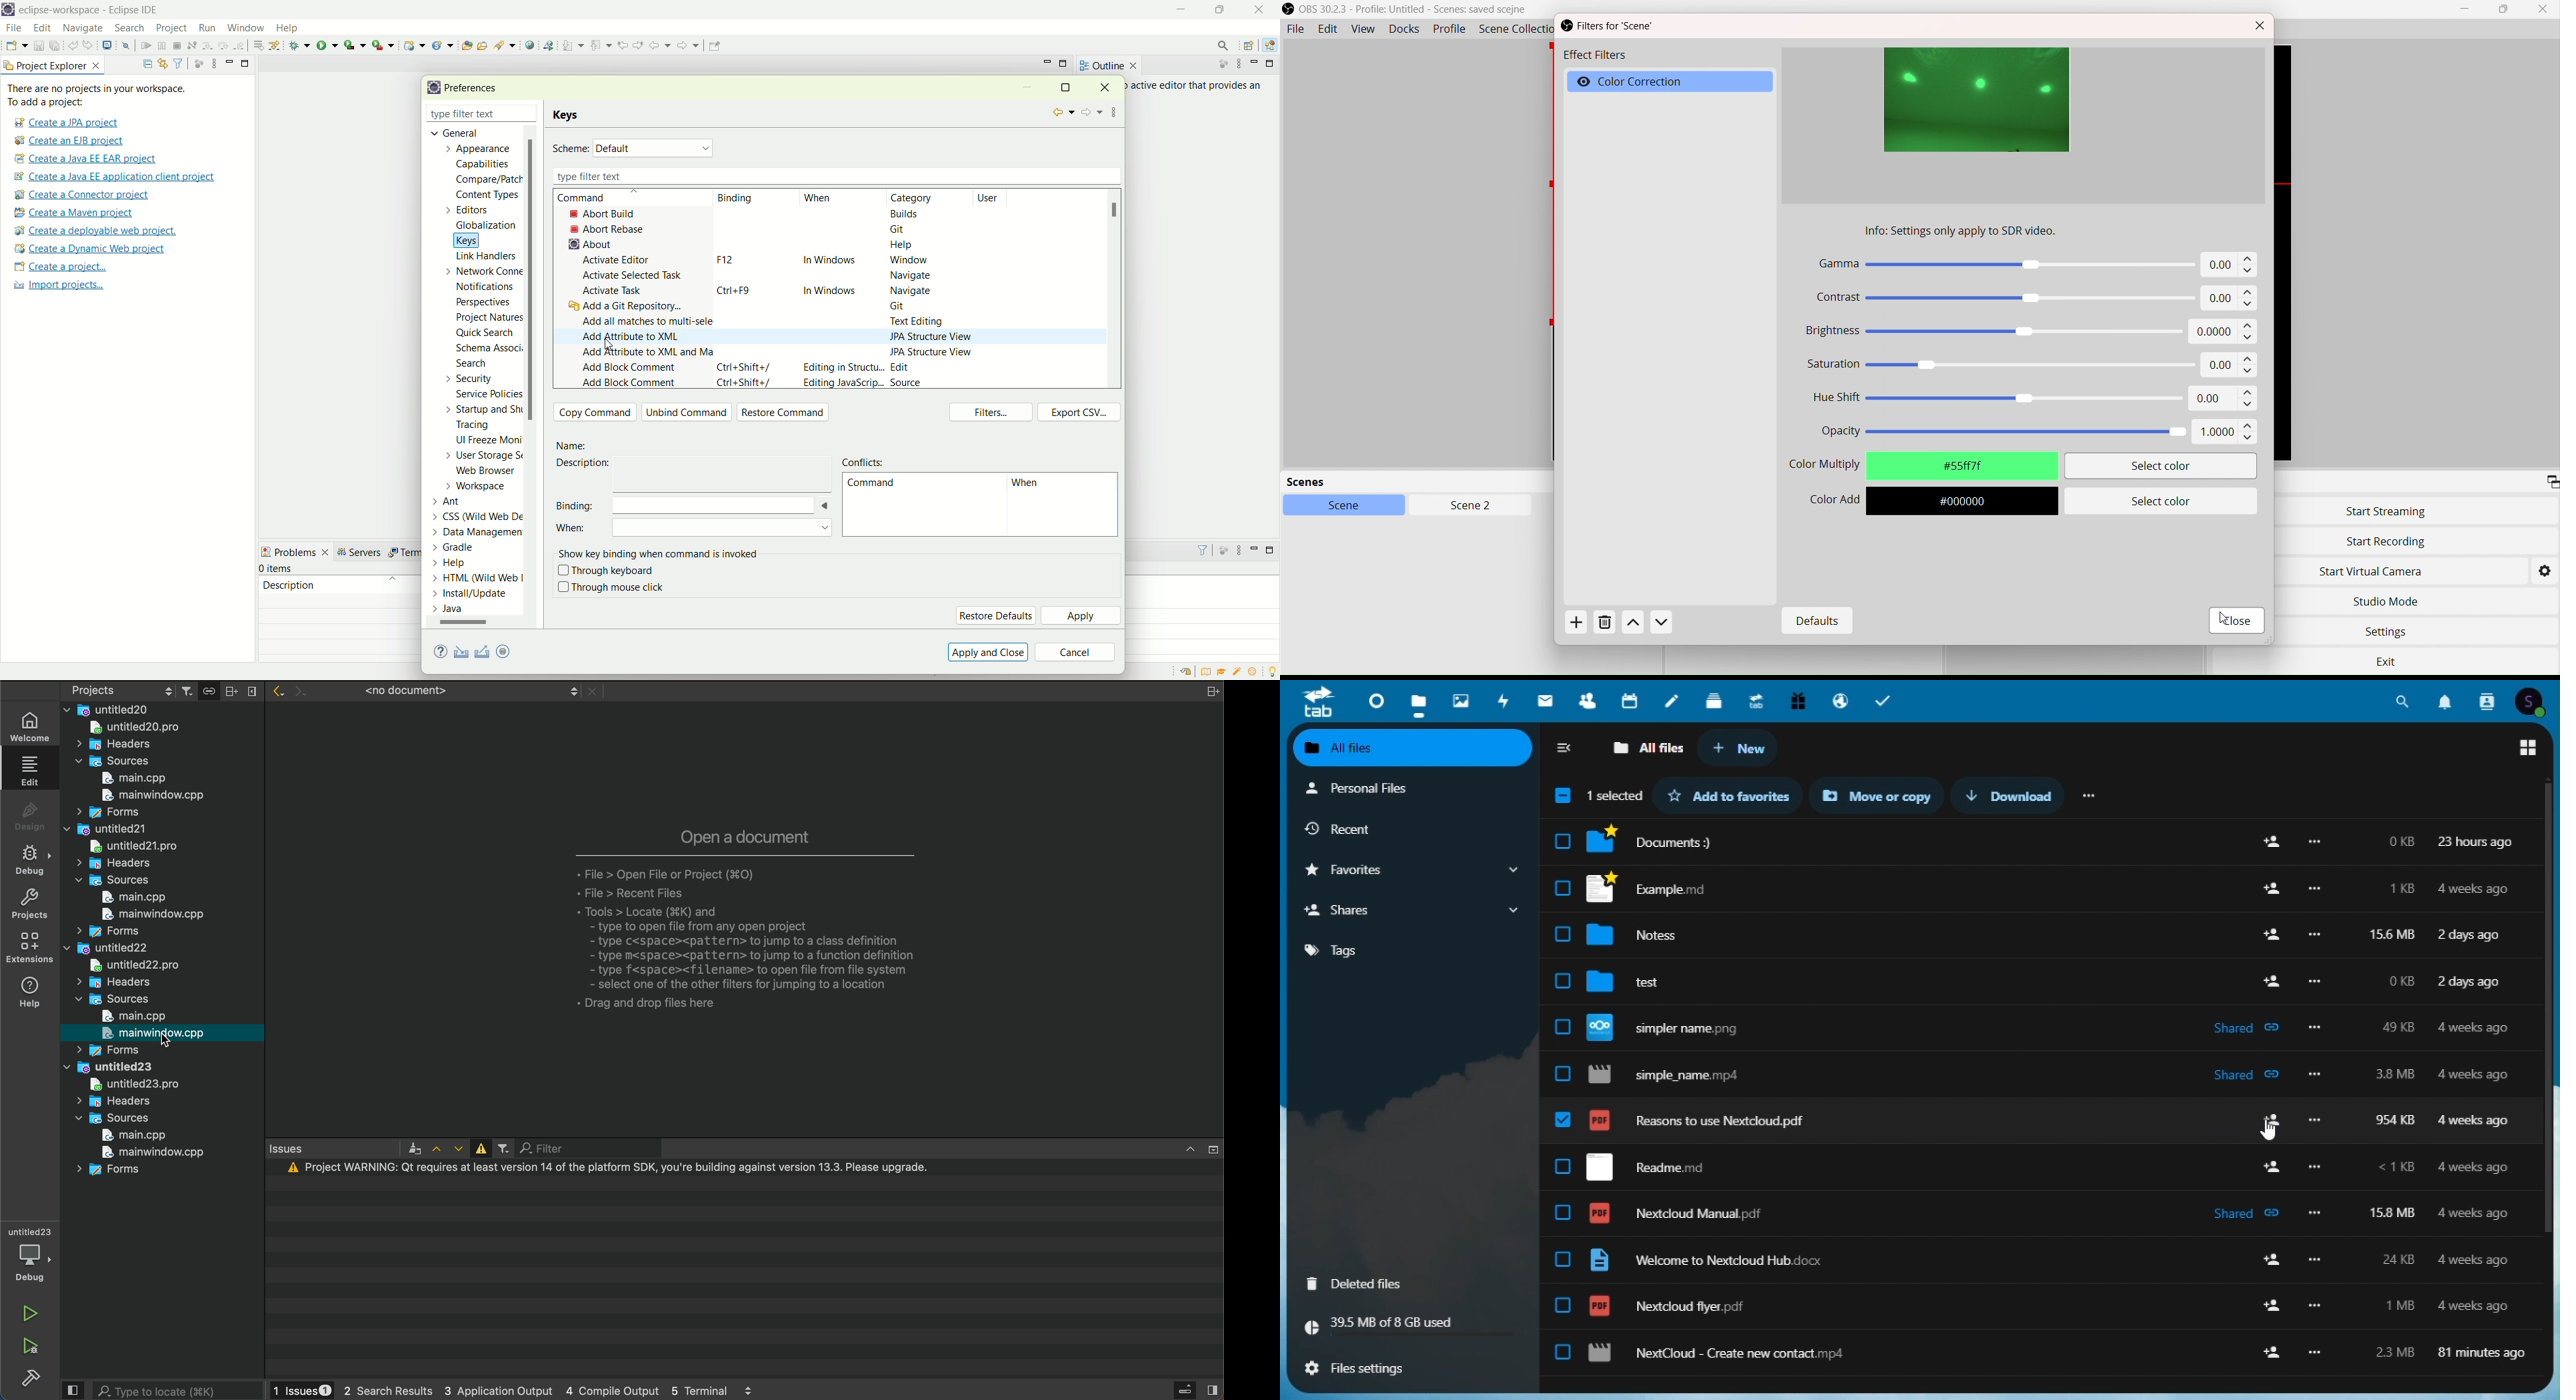 The height and width of the screenshot is (1400, 2576). I want to click on help, so click(902, 247).